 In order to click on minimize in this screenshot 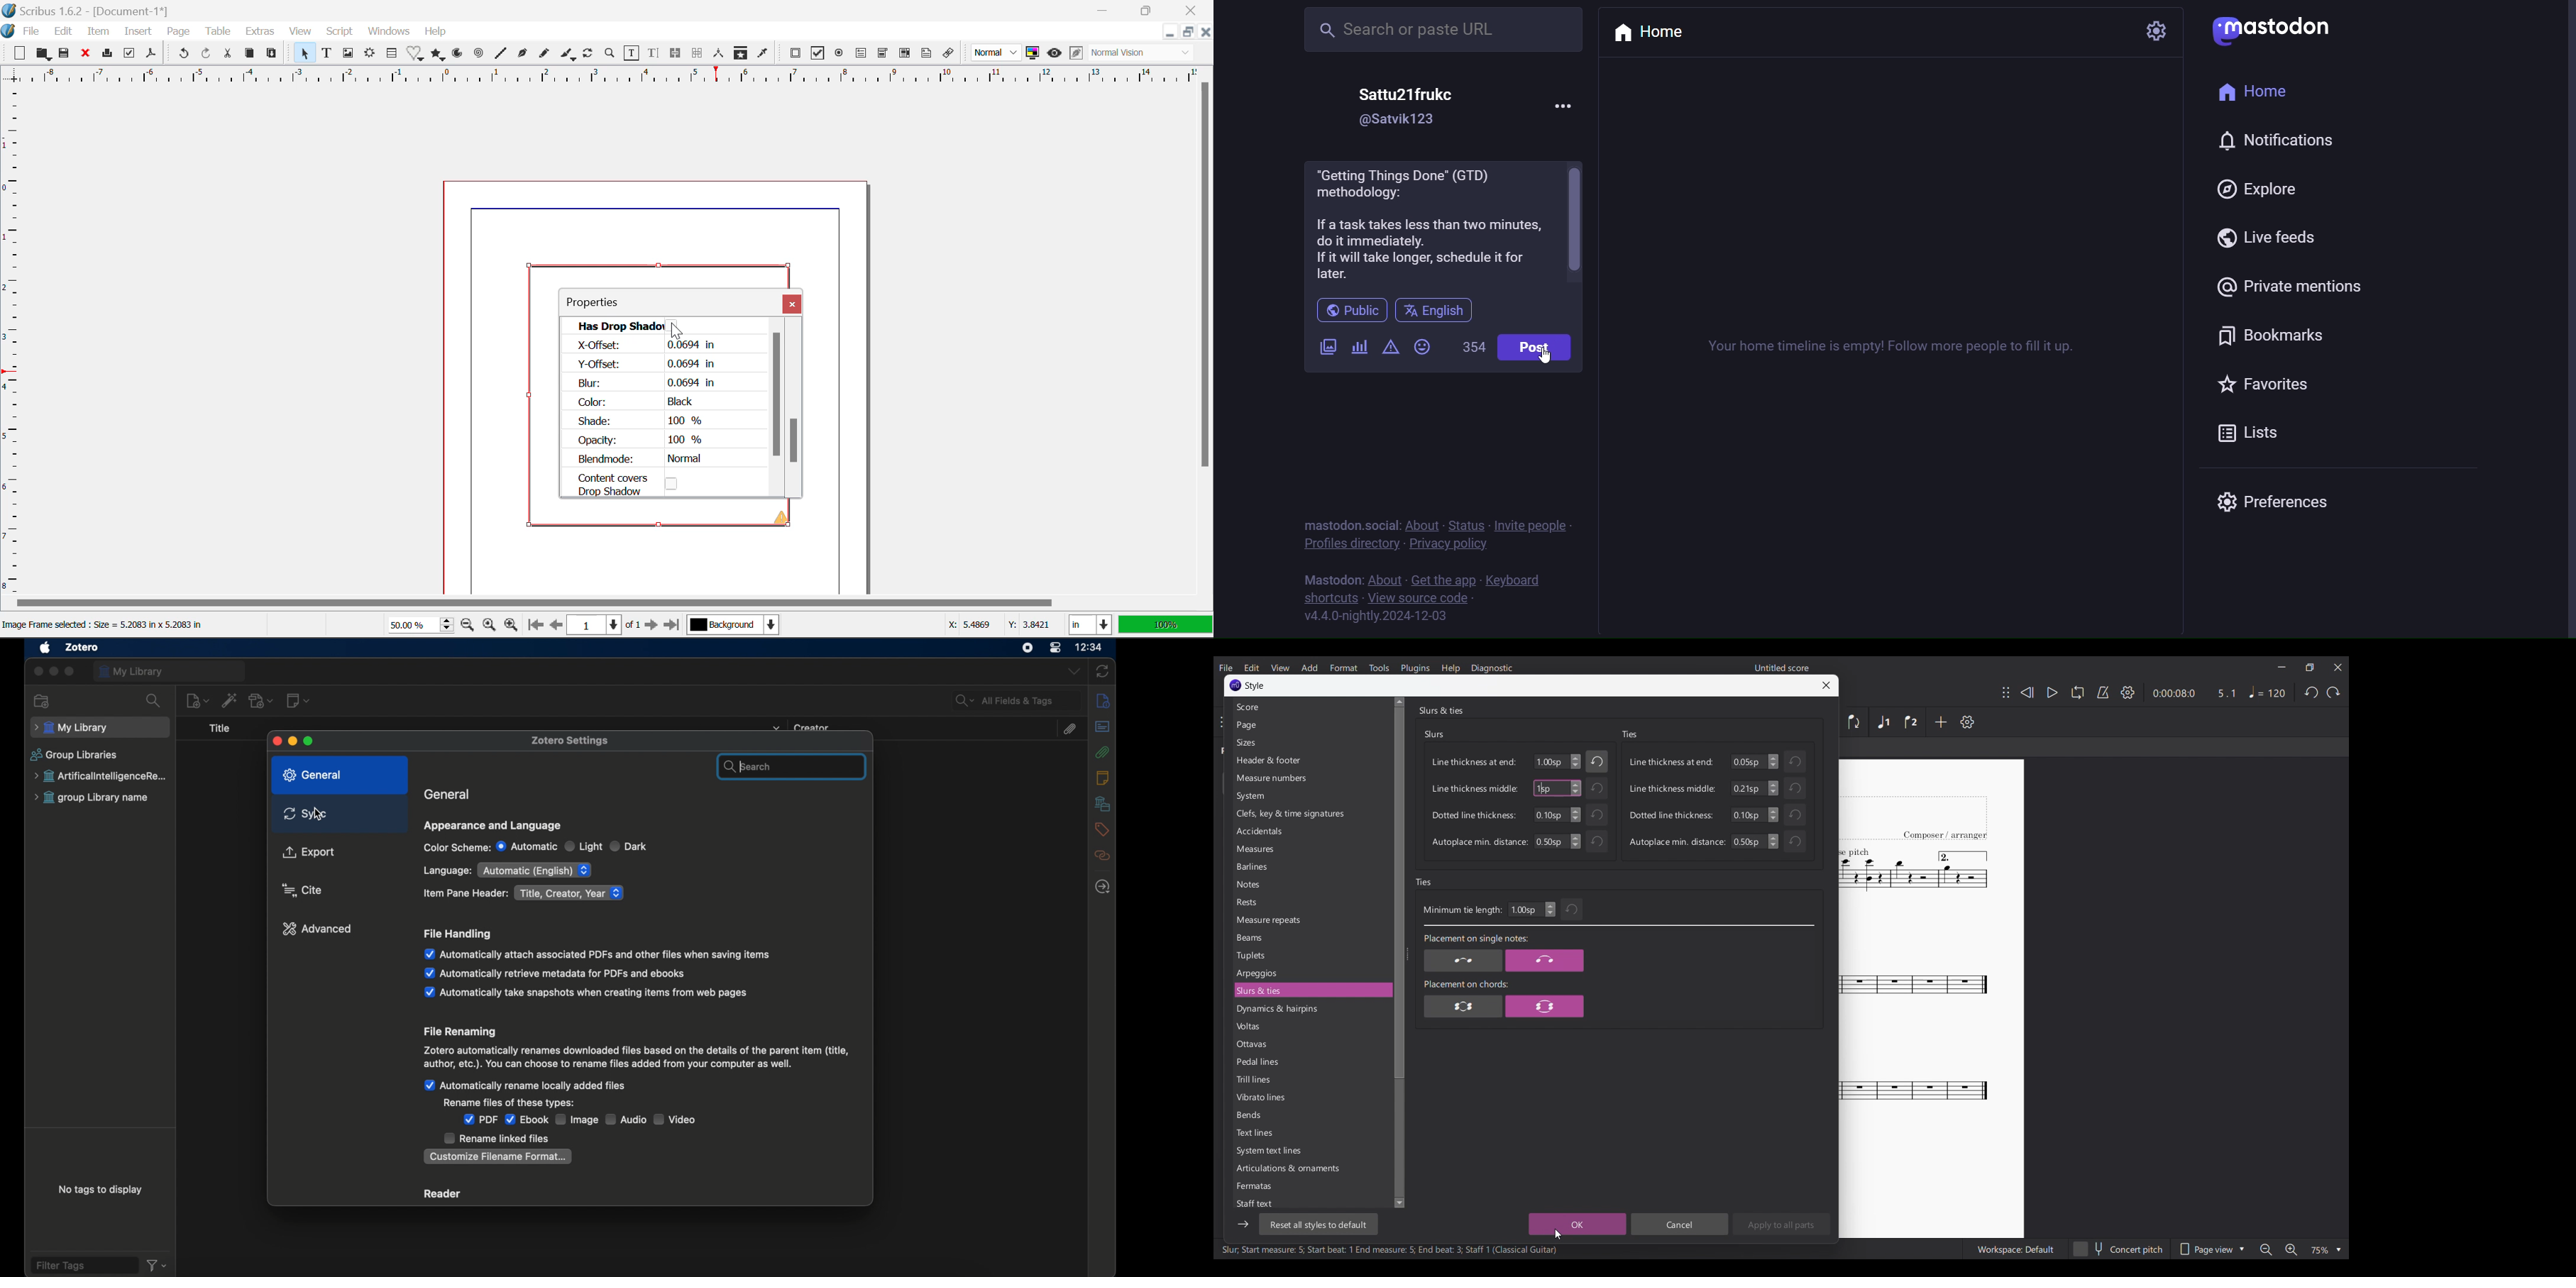, I will do `click(53, 671)`.